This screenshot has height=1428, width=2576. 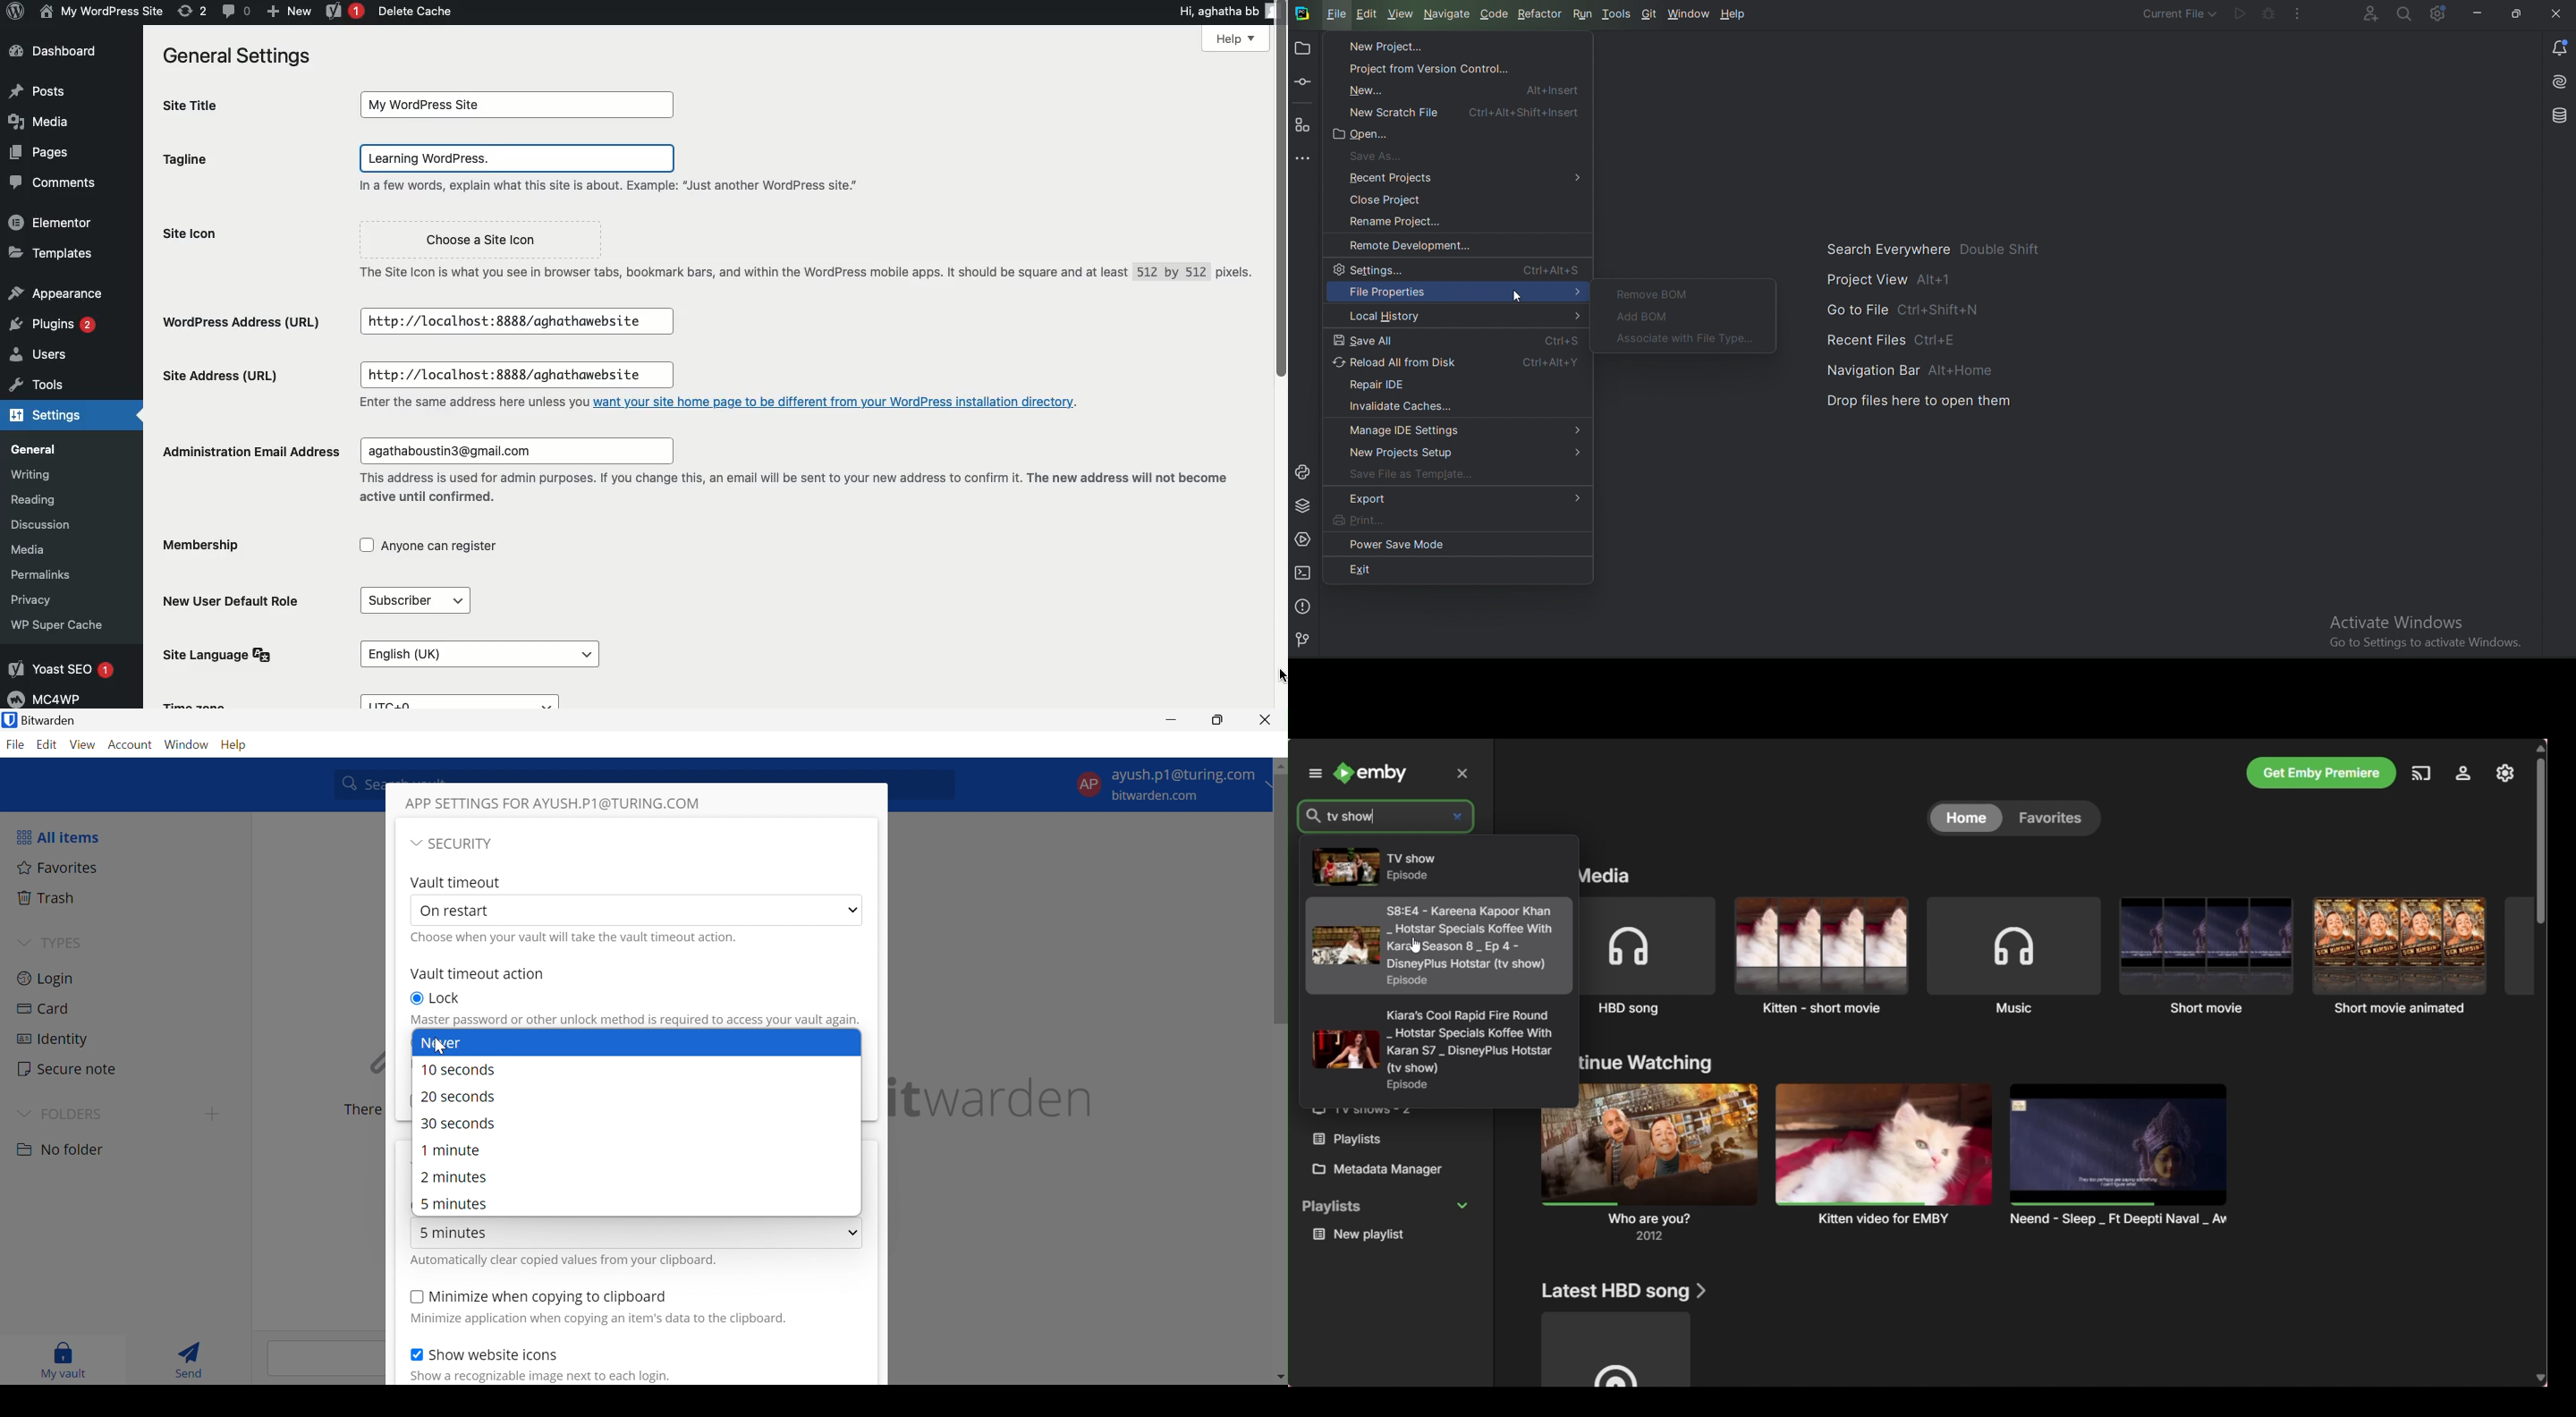 I want to click on Site address (URL), so click(x=240, y=377).